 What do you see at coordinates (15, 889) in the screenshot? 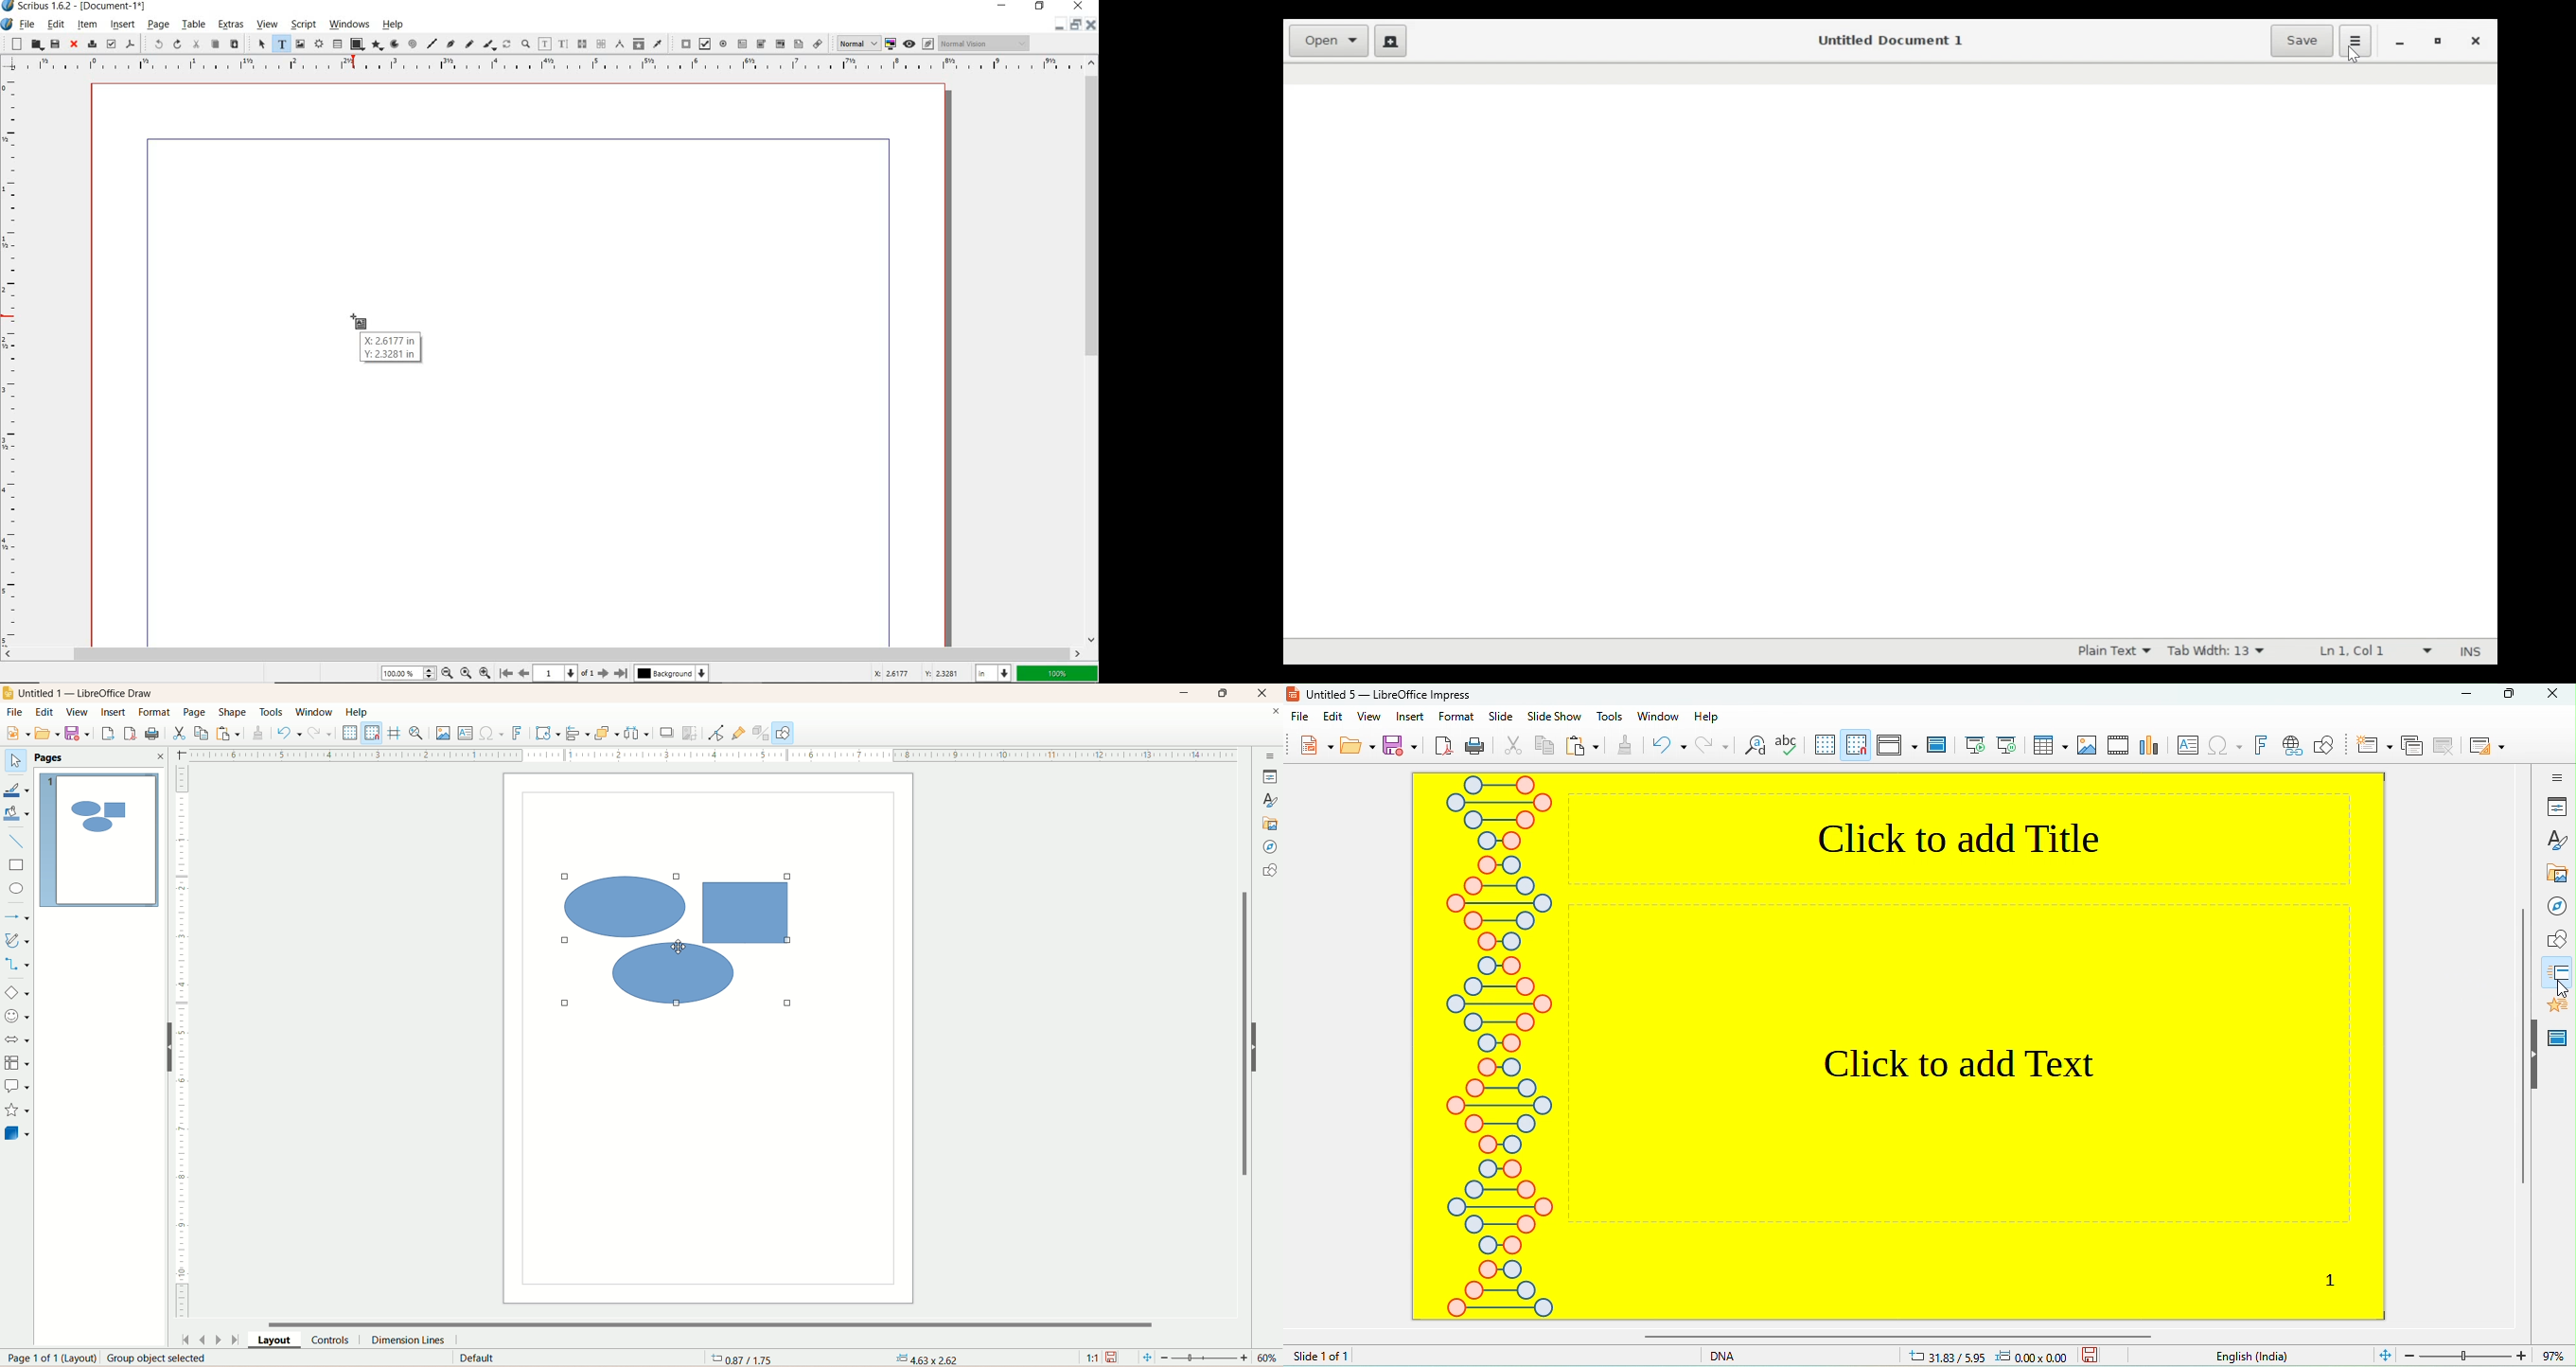
I see `ellipse` at bounding box center [15, 889].